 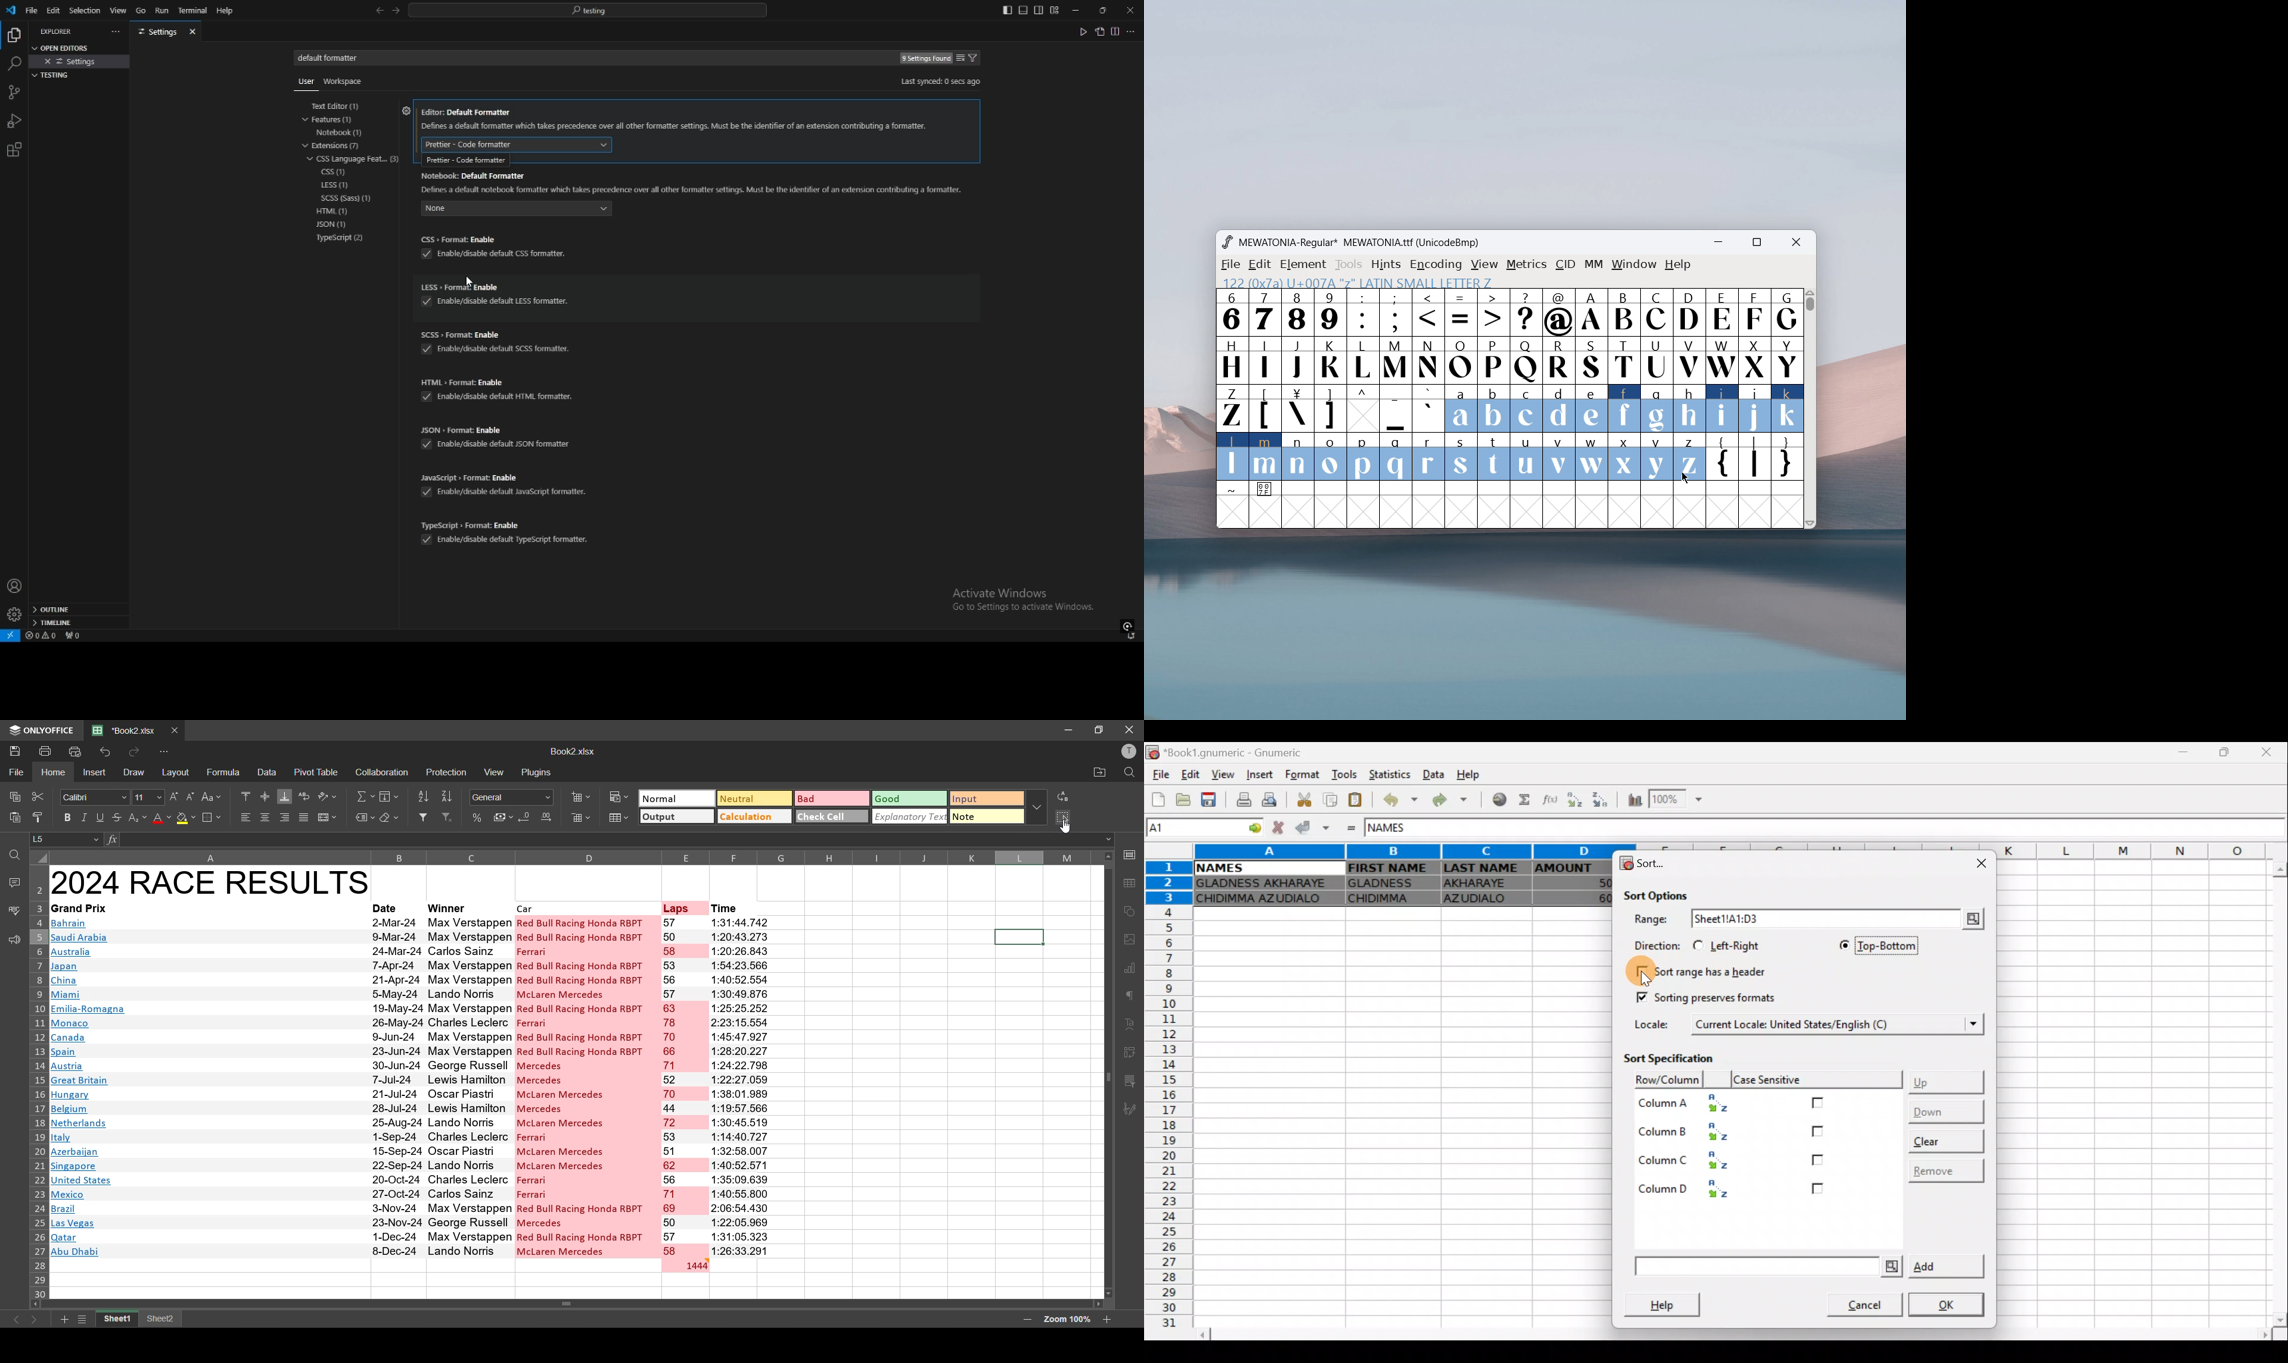 What do you see at coordinates (329, 798) in the screenshot?
I see `orientation` at bounding box center [329, 798].